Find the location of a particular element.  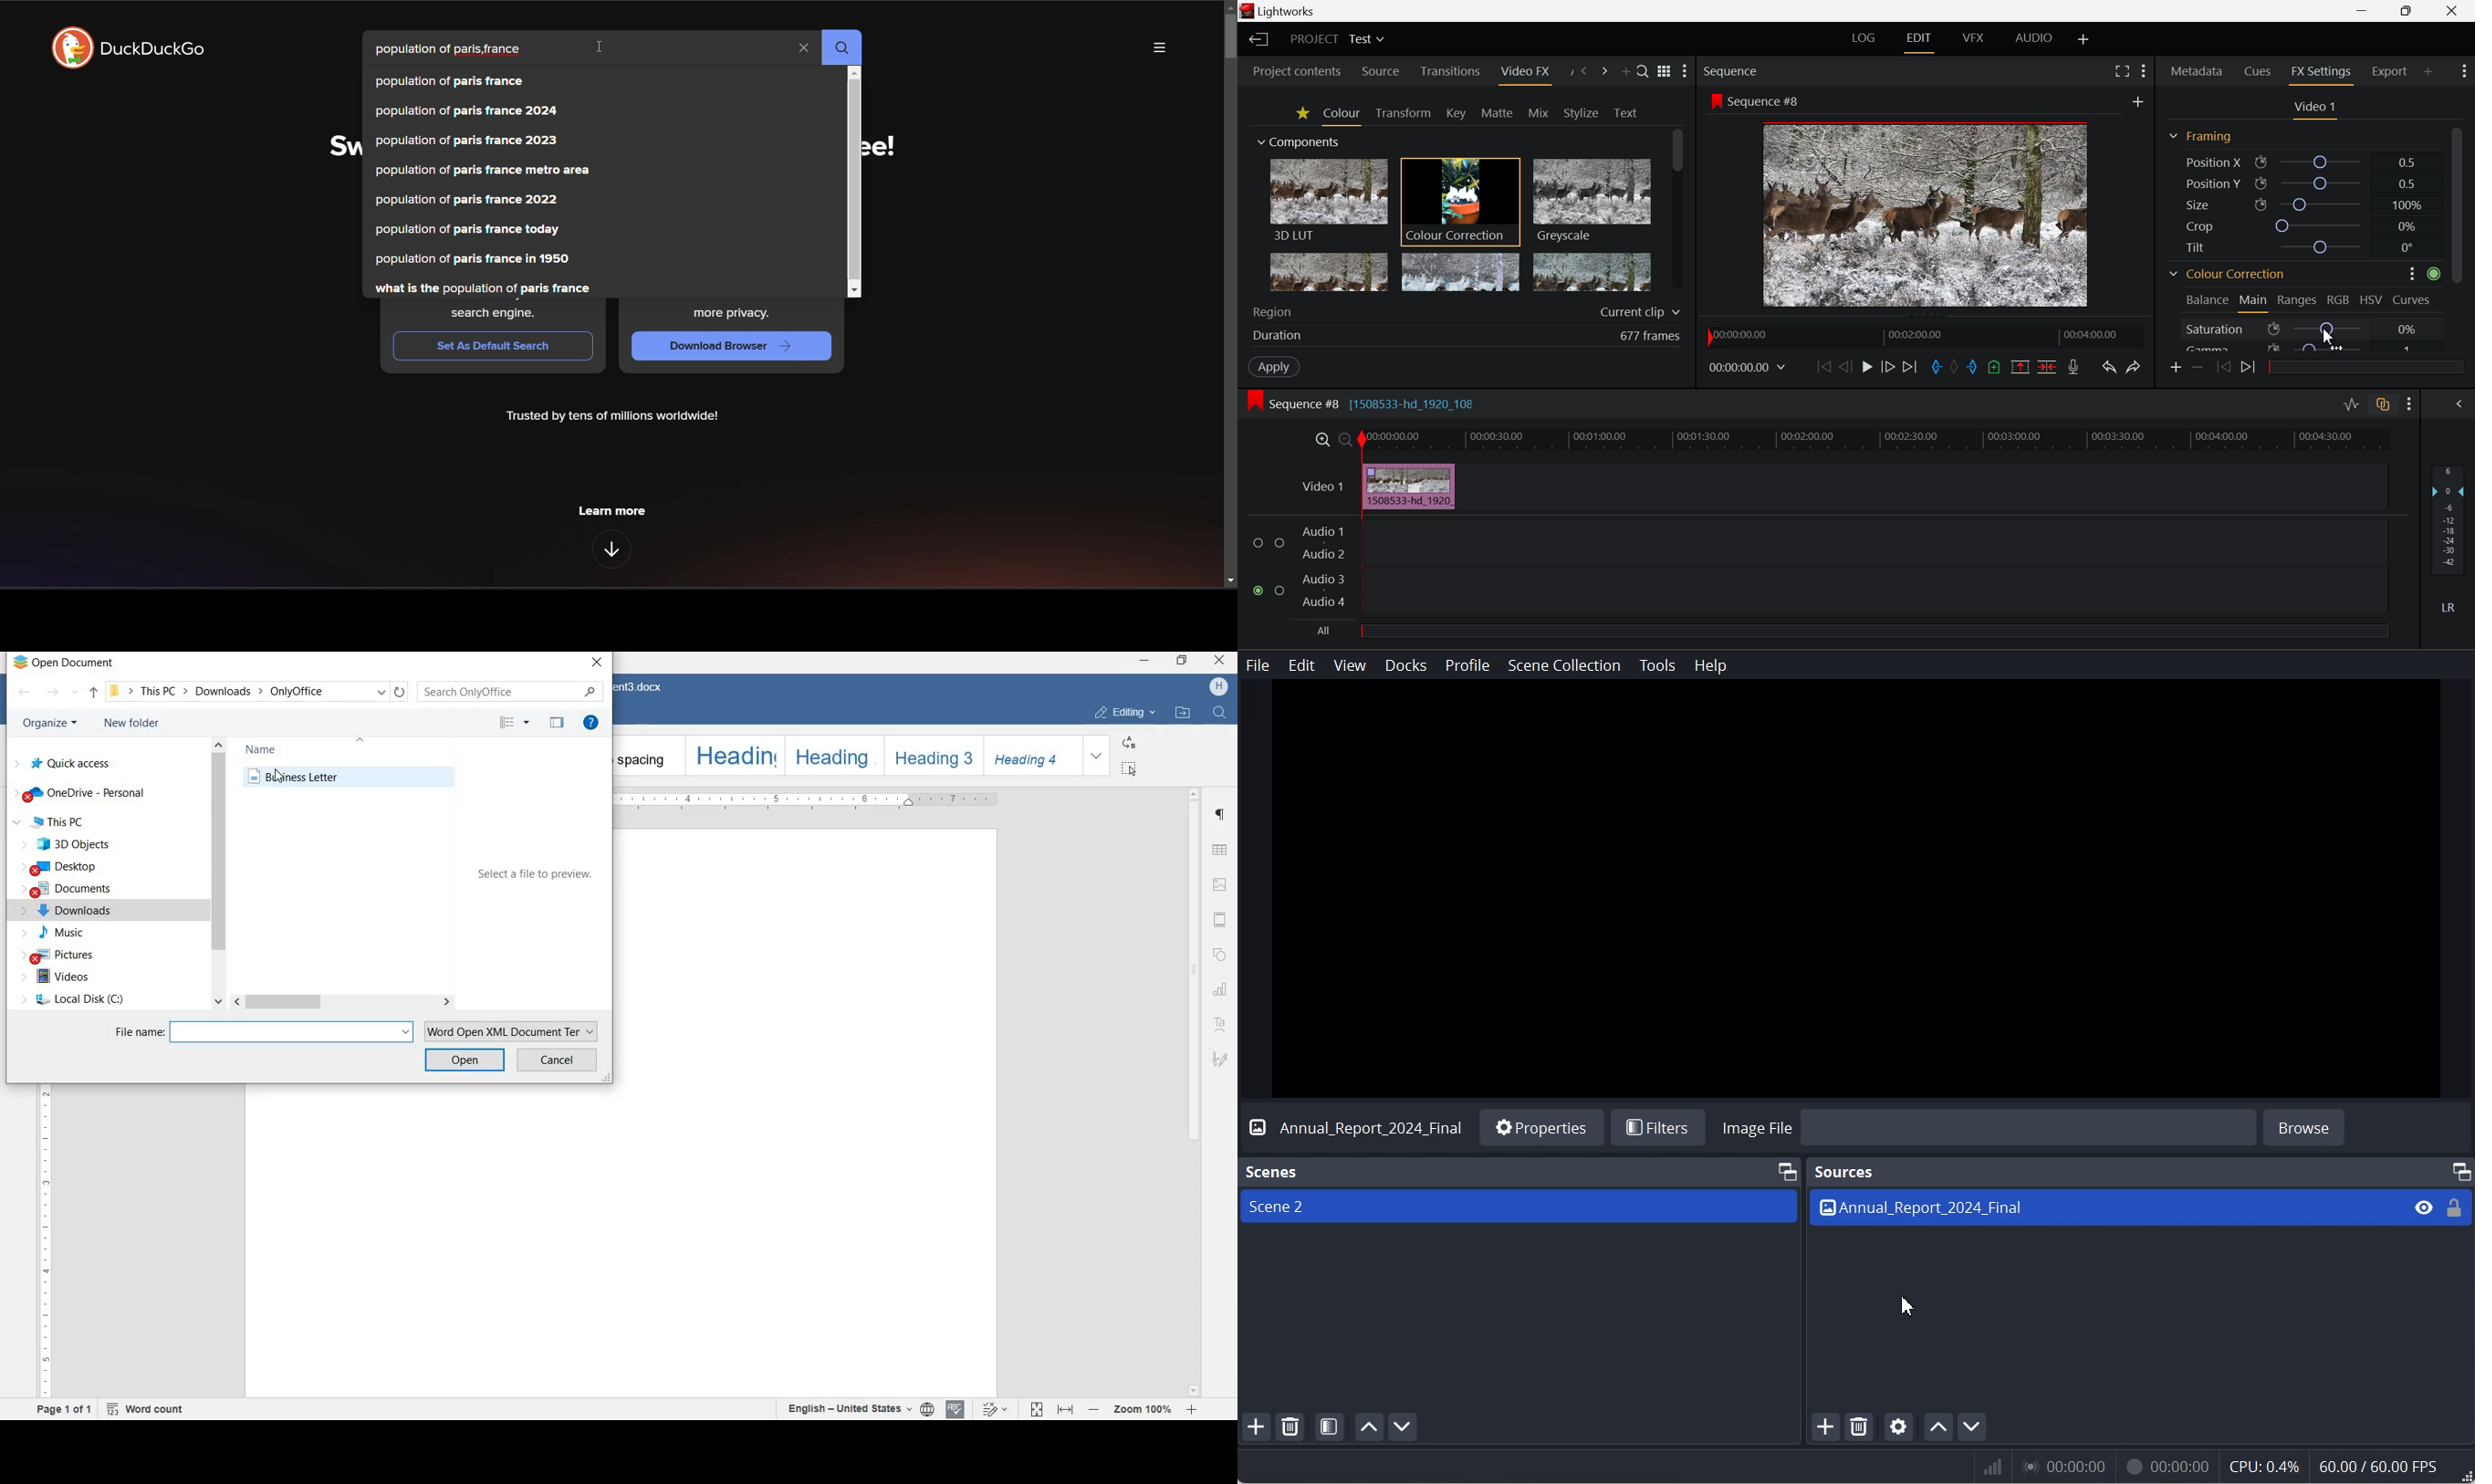

Show Audio Mix is located at coordinates (2459, 404).